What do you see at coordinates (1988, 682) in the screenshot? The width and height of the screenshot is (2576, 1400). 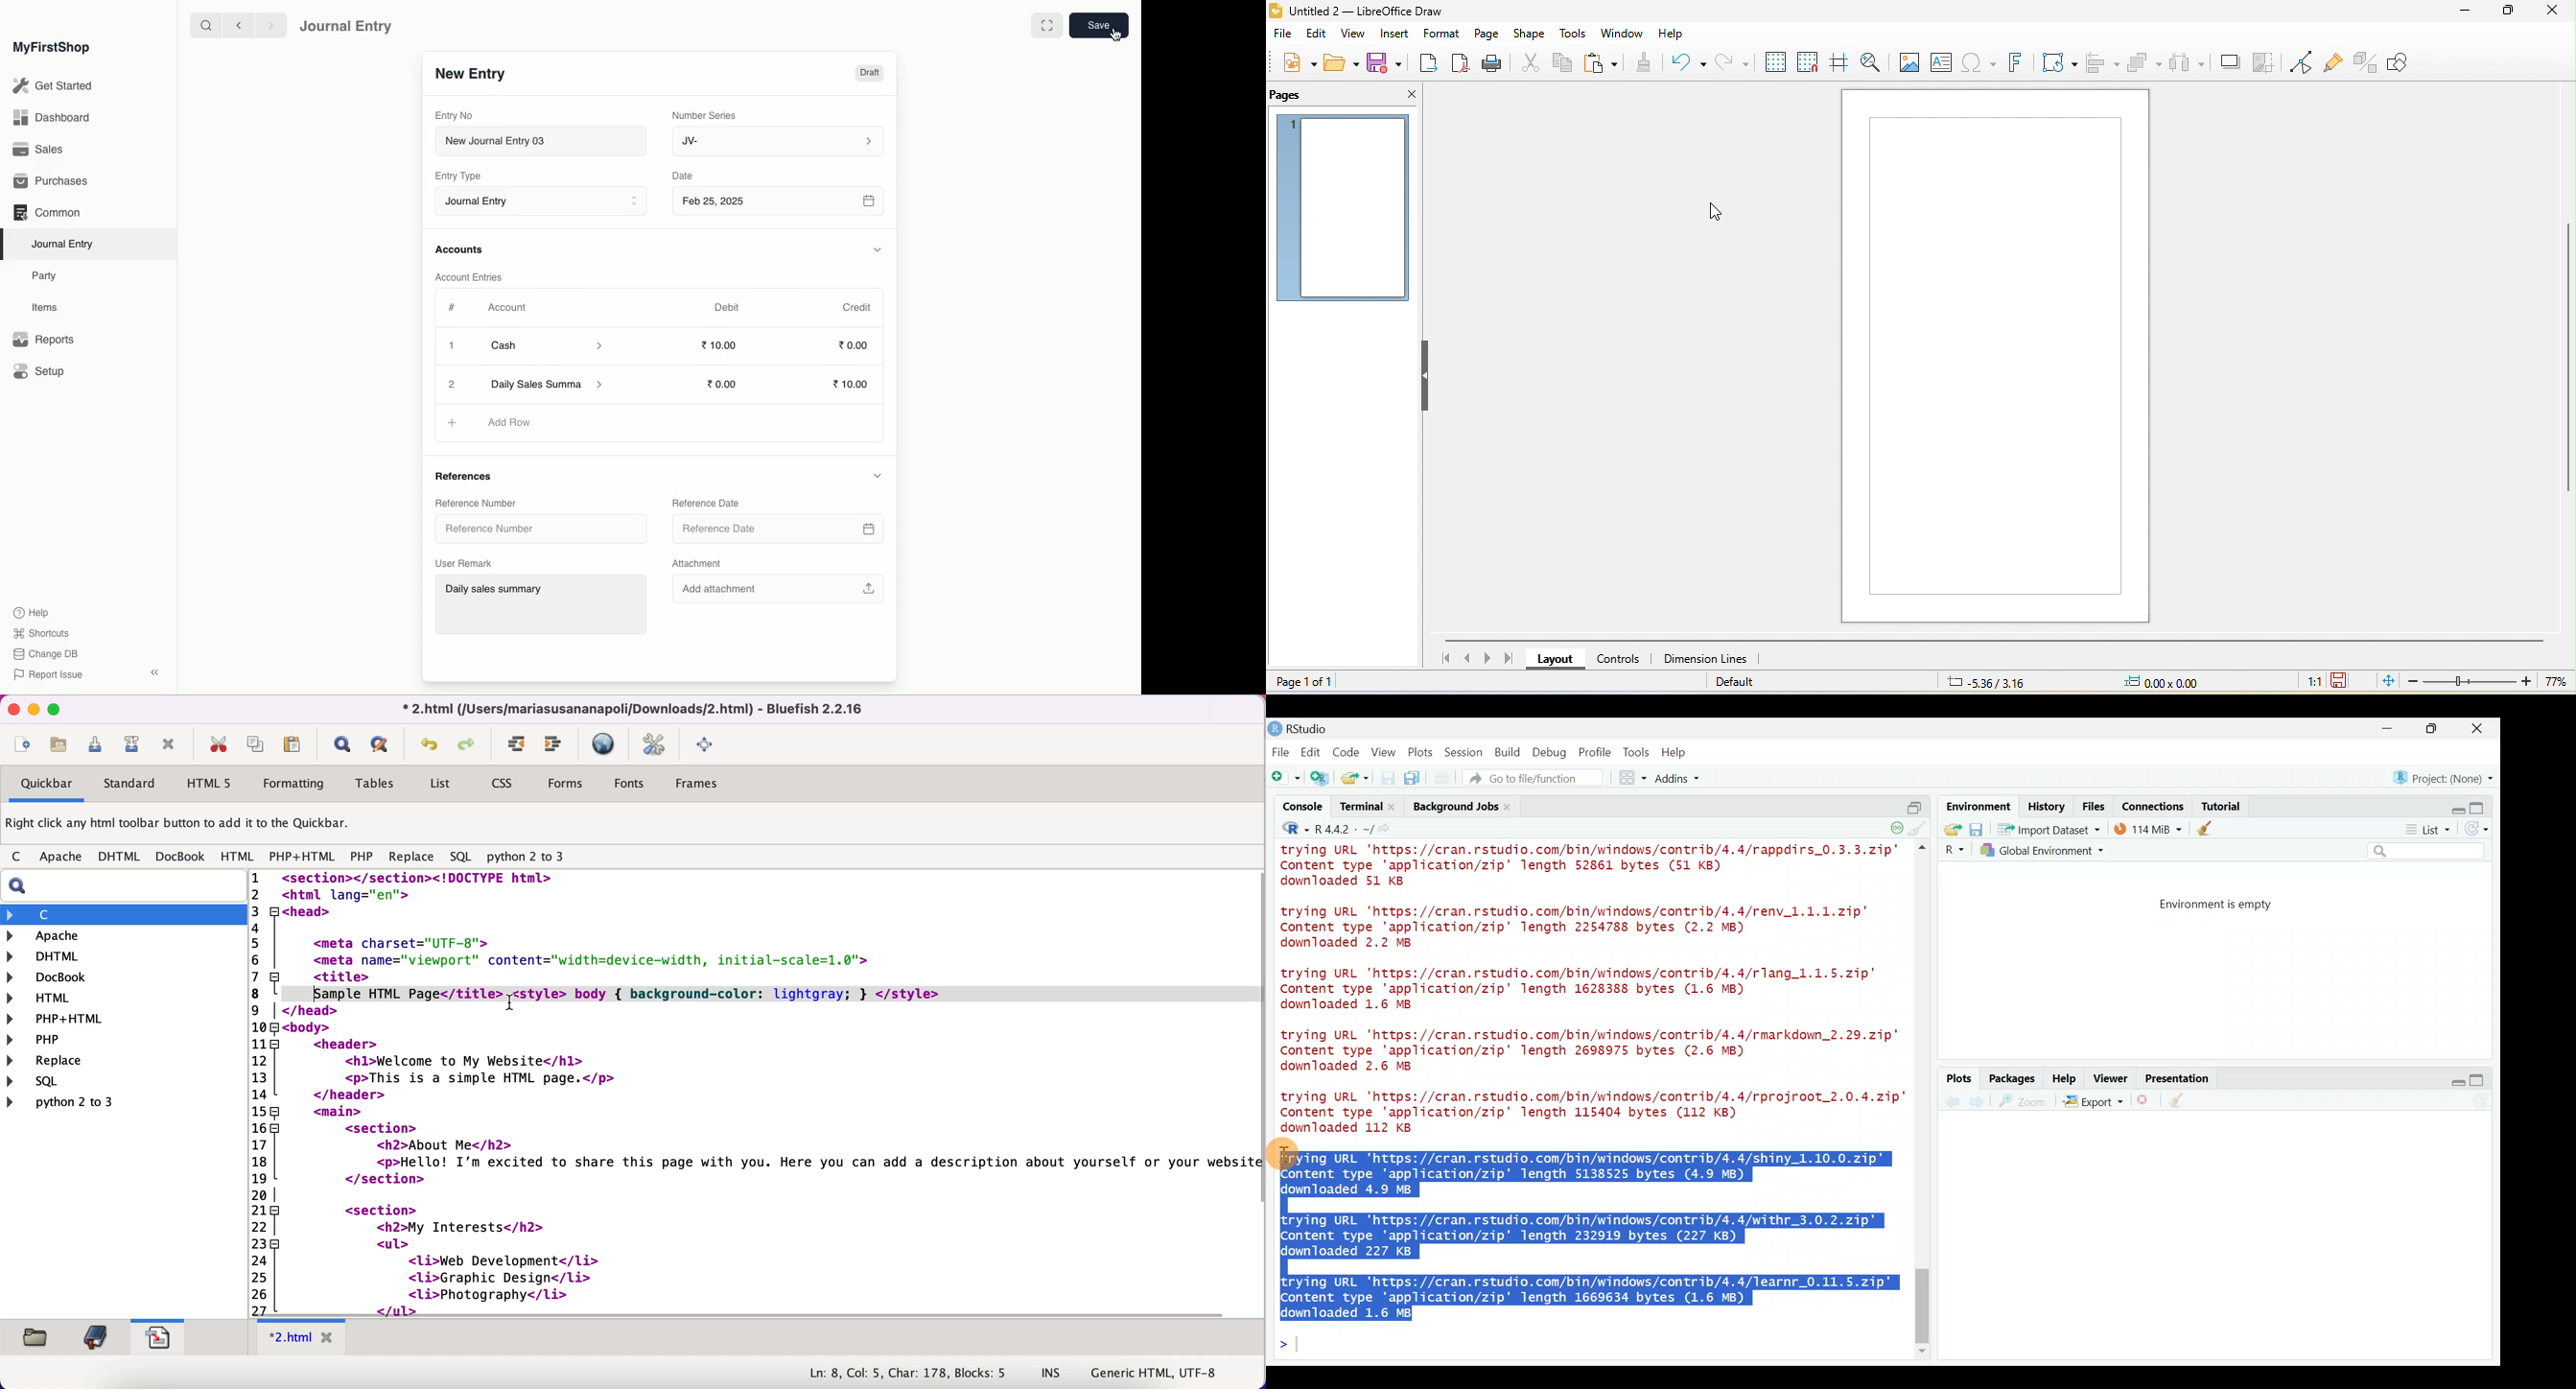 I see `-5.36/3.16` at bounding box center [1988, 682].